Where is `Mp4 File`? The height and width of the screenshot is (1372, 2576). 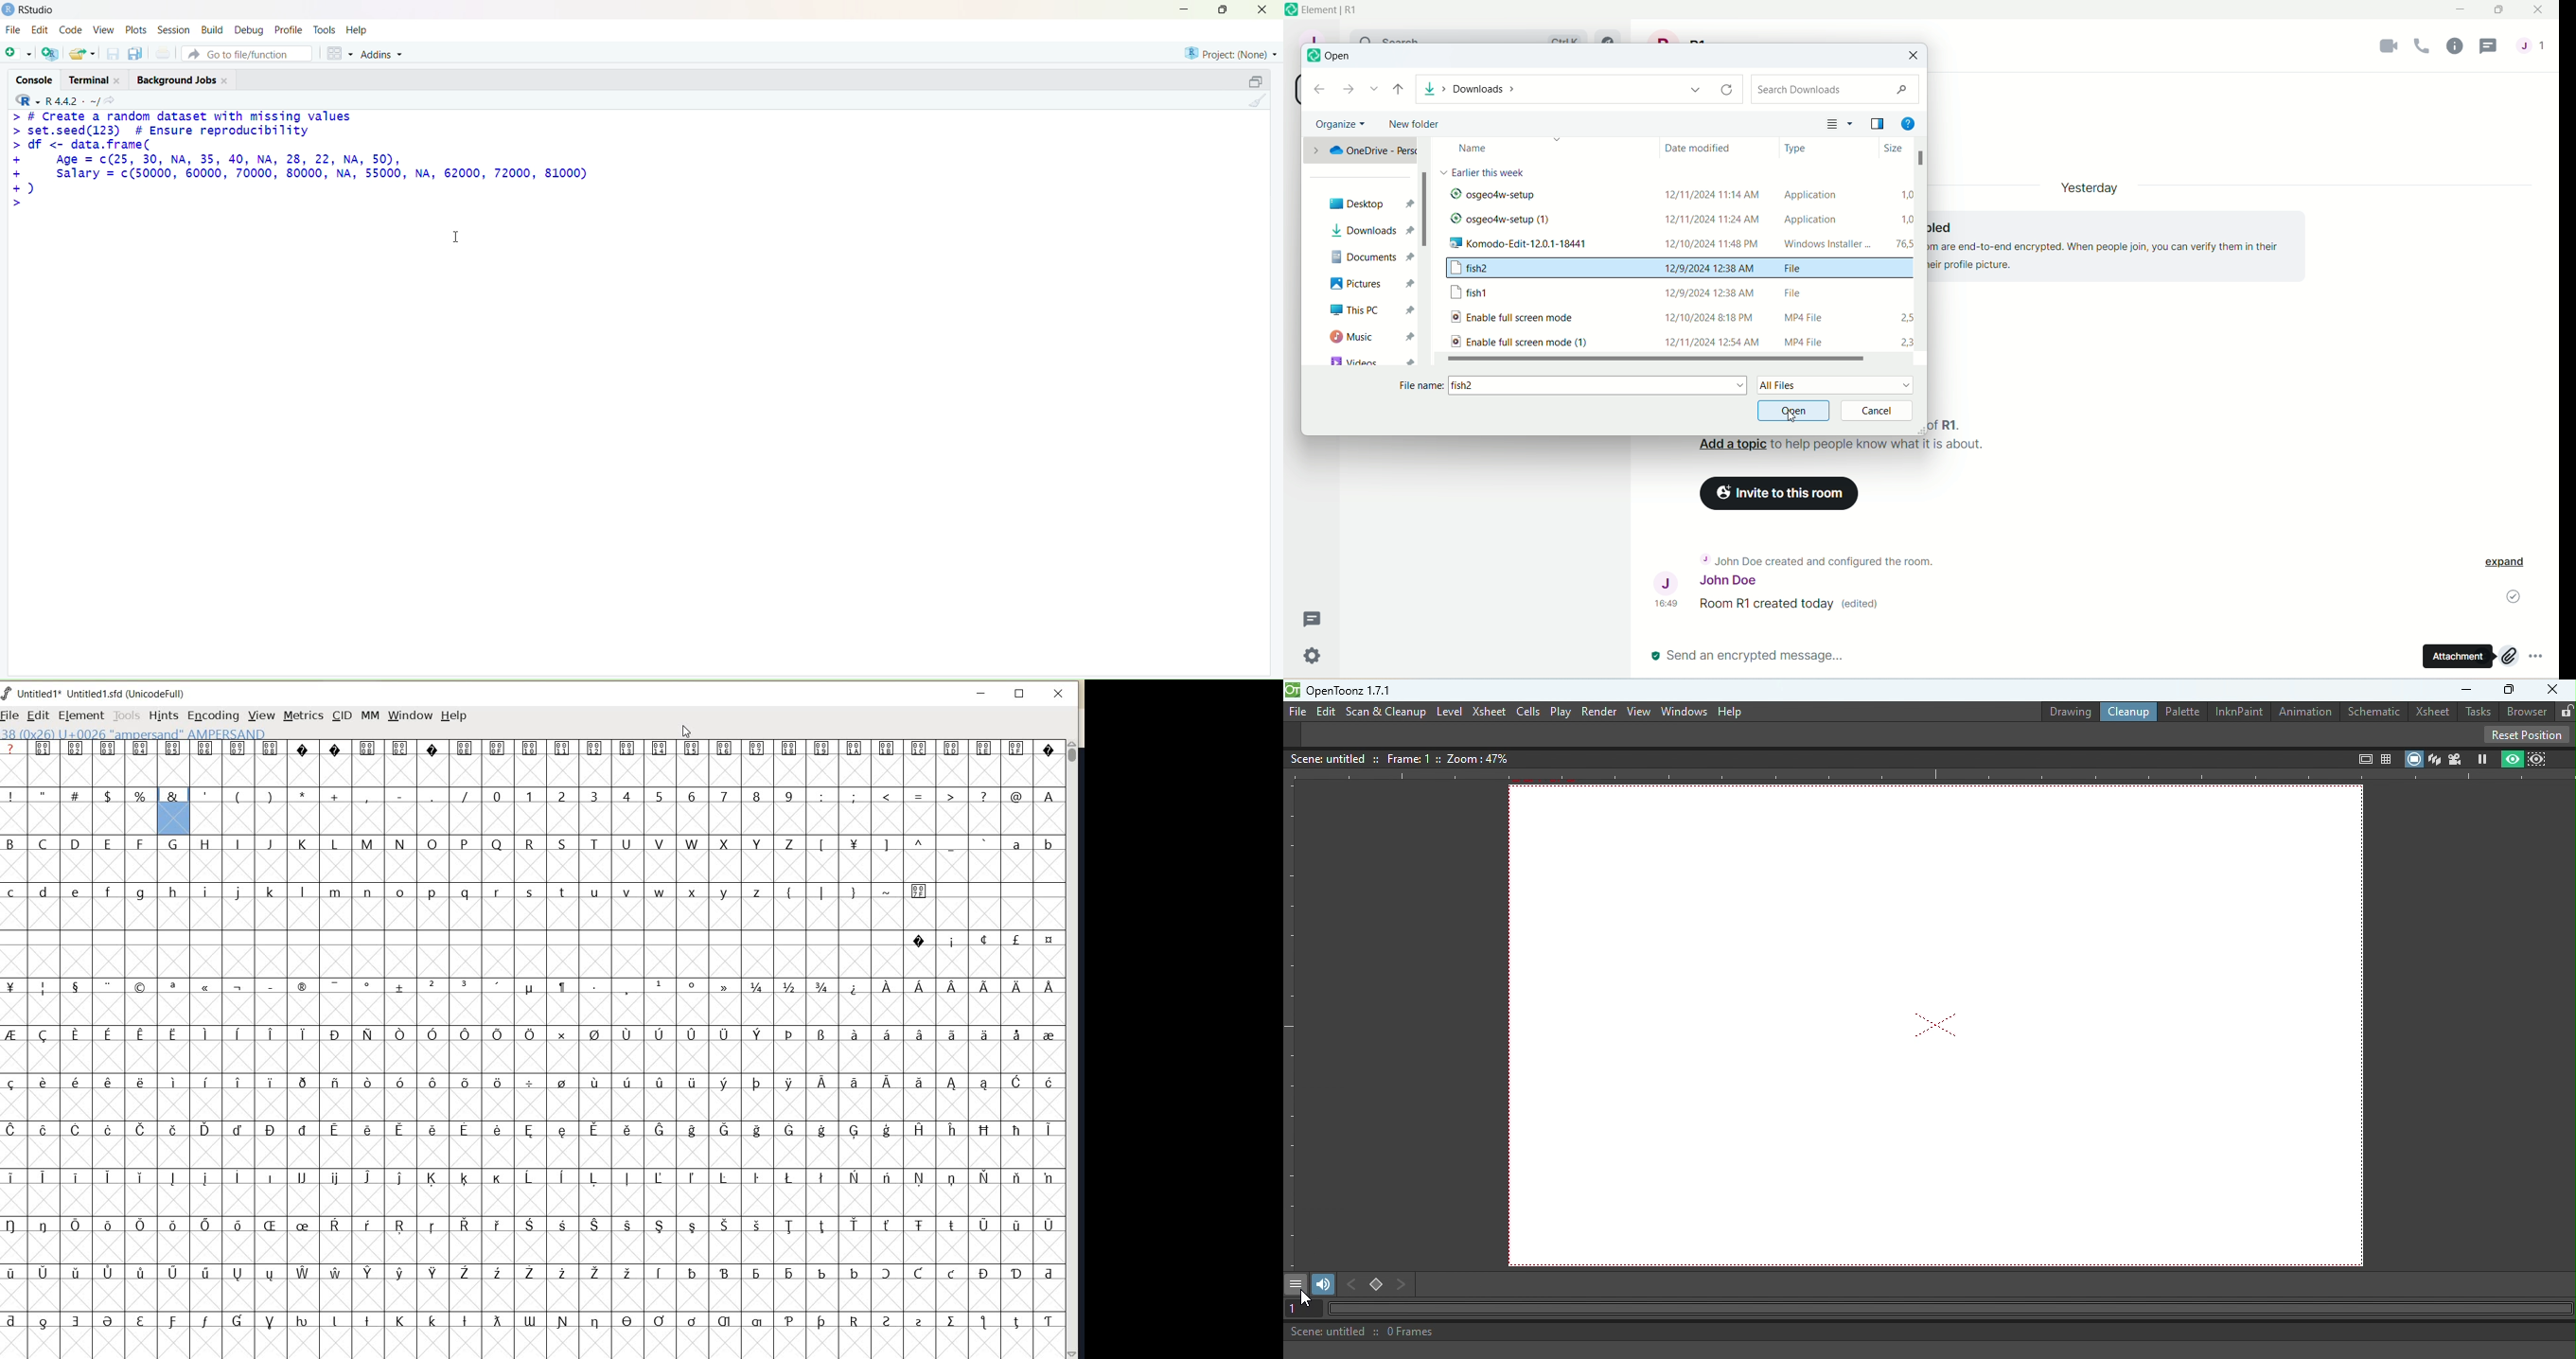 Mp4 File is located at coordinates (1799, 318).